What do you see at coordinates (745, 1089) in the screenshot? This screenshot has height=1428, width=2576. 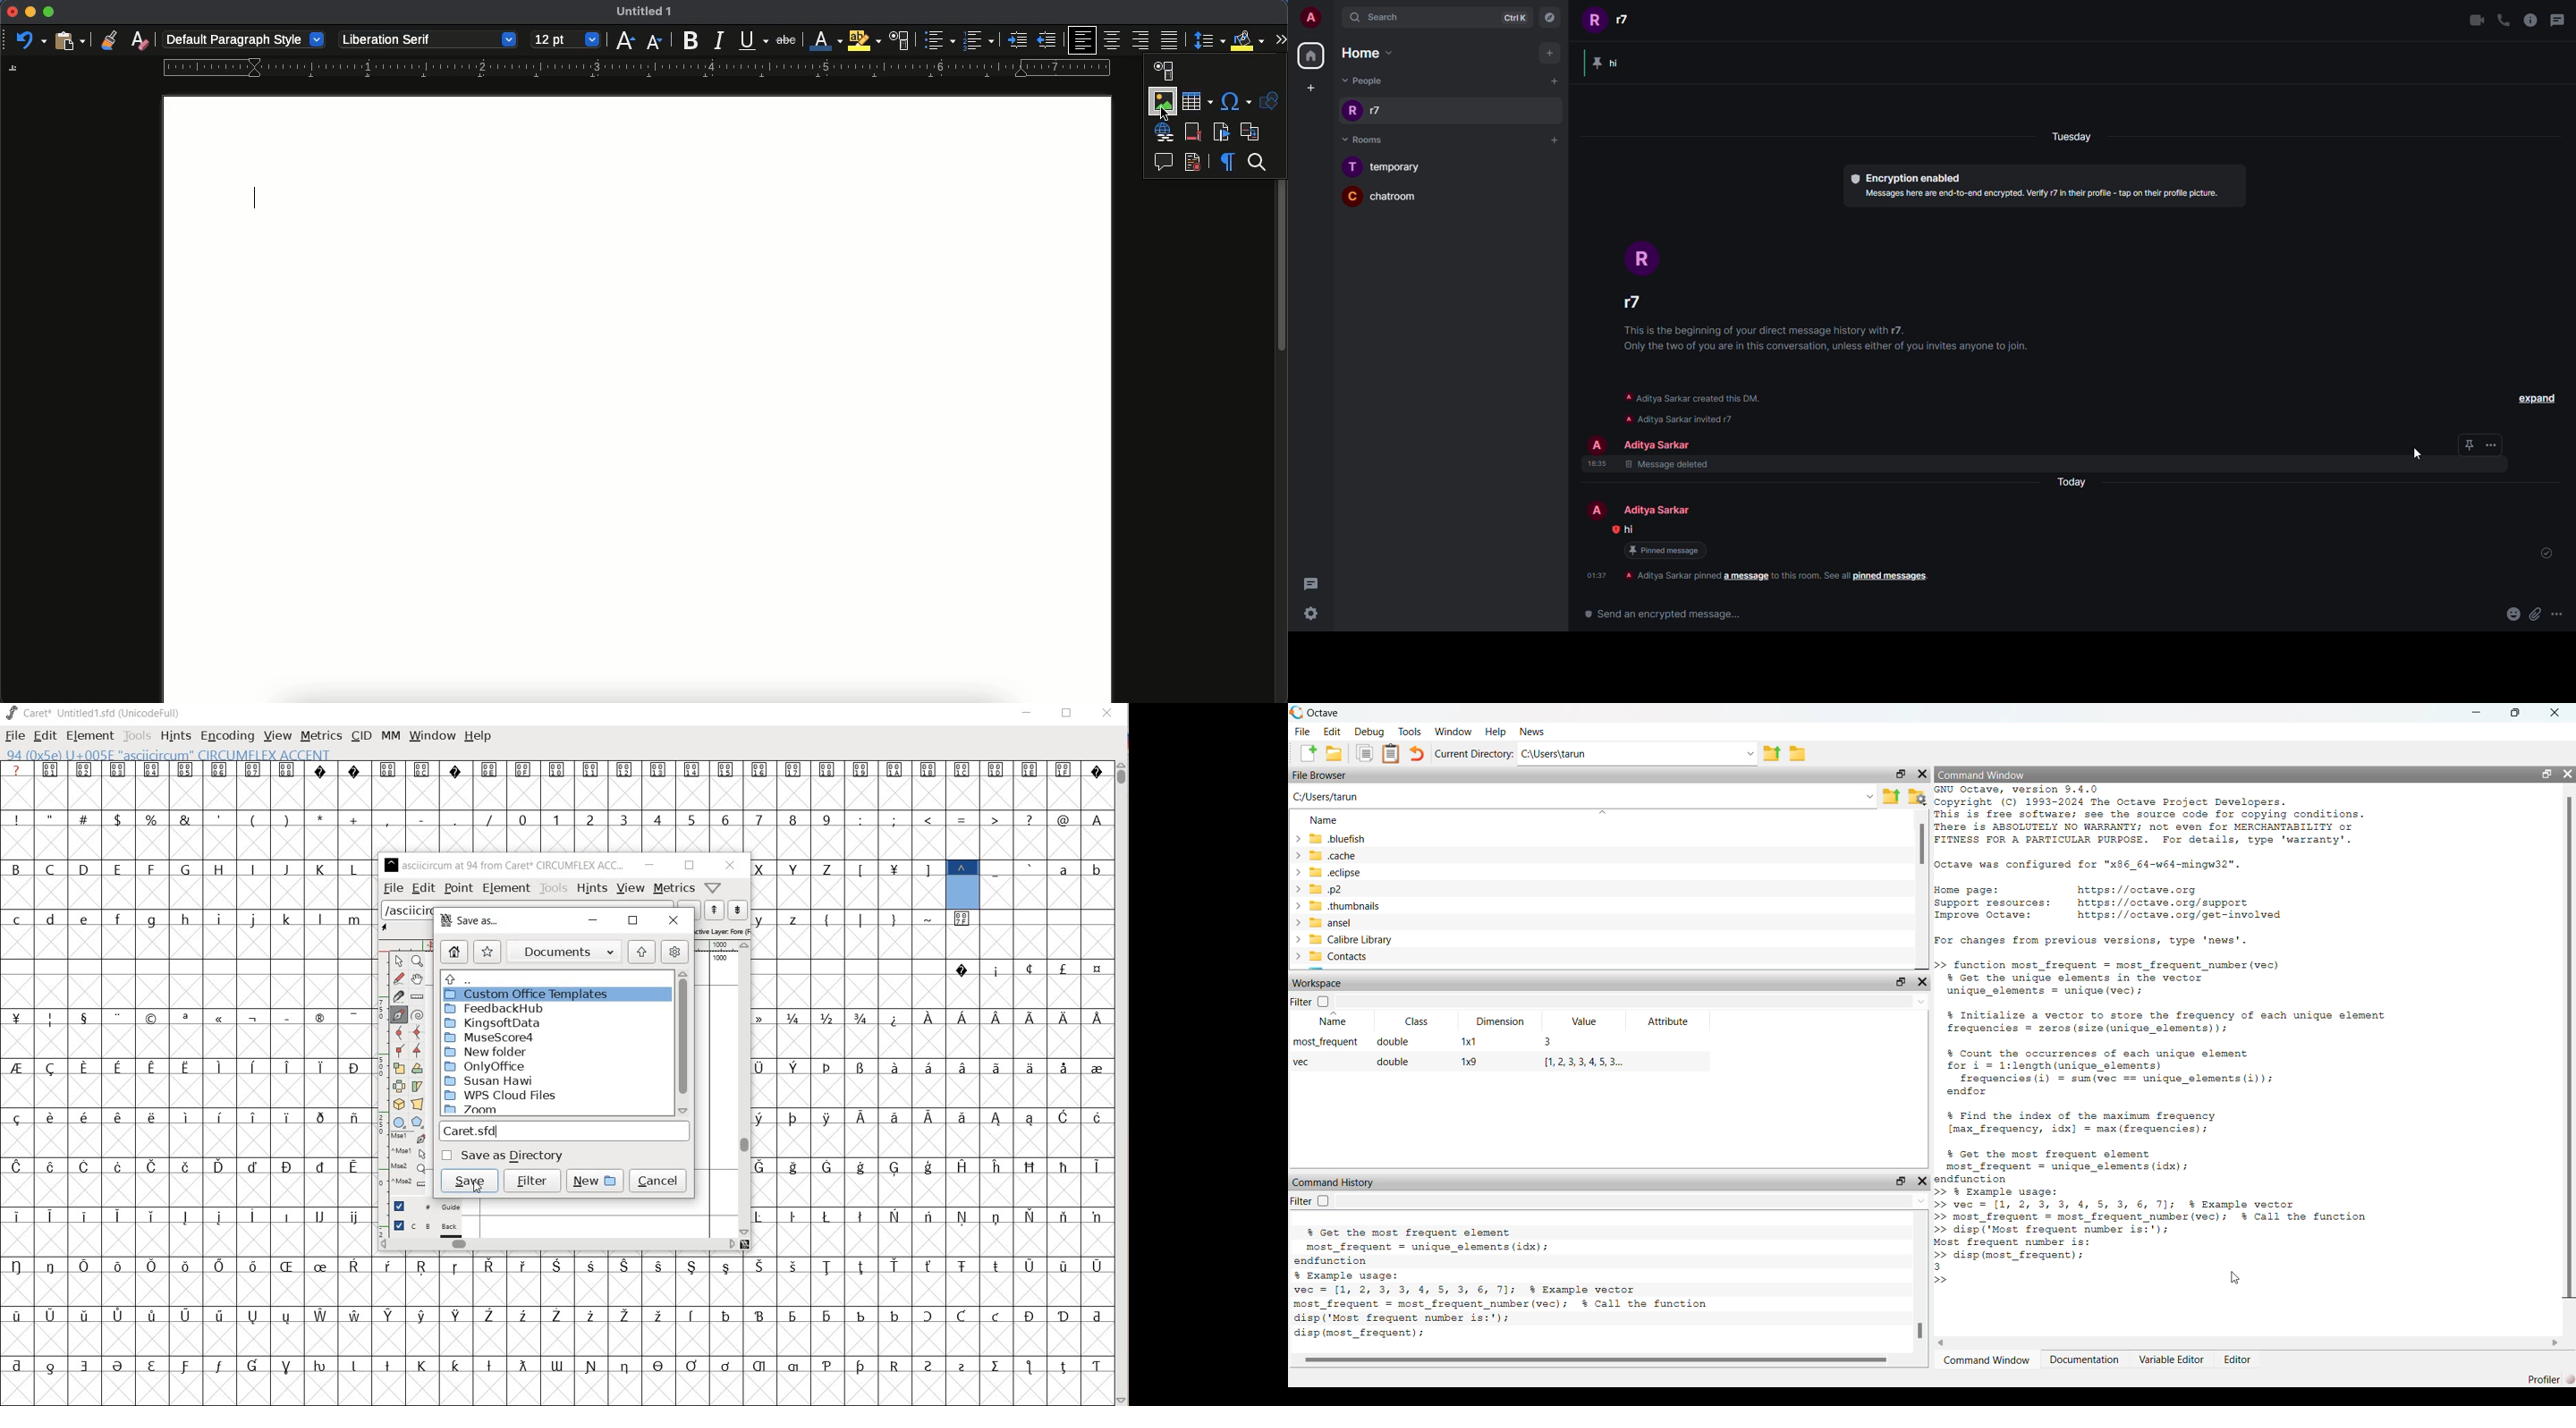 I see `scrollbar` at bounding box center [745, 1089].